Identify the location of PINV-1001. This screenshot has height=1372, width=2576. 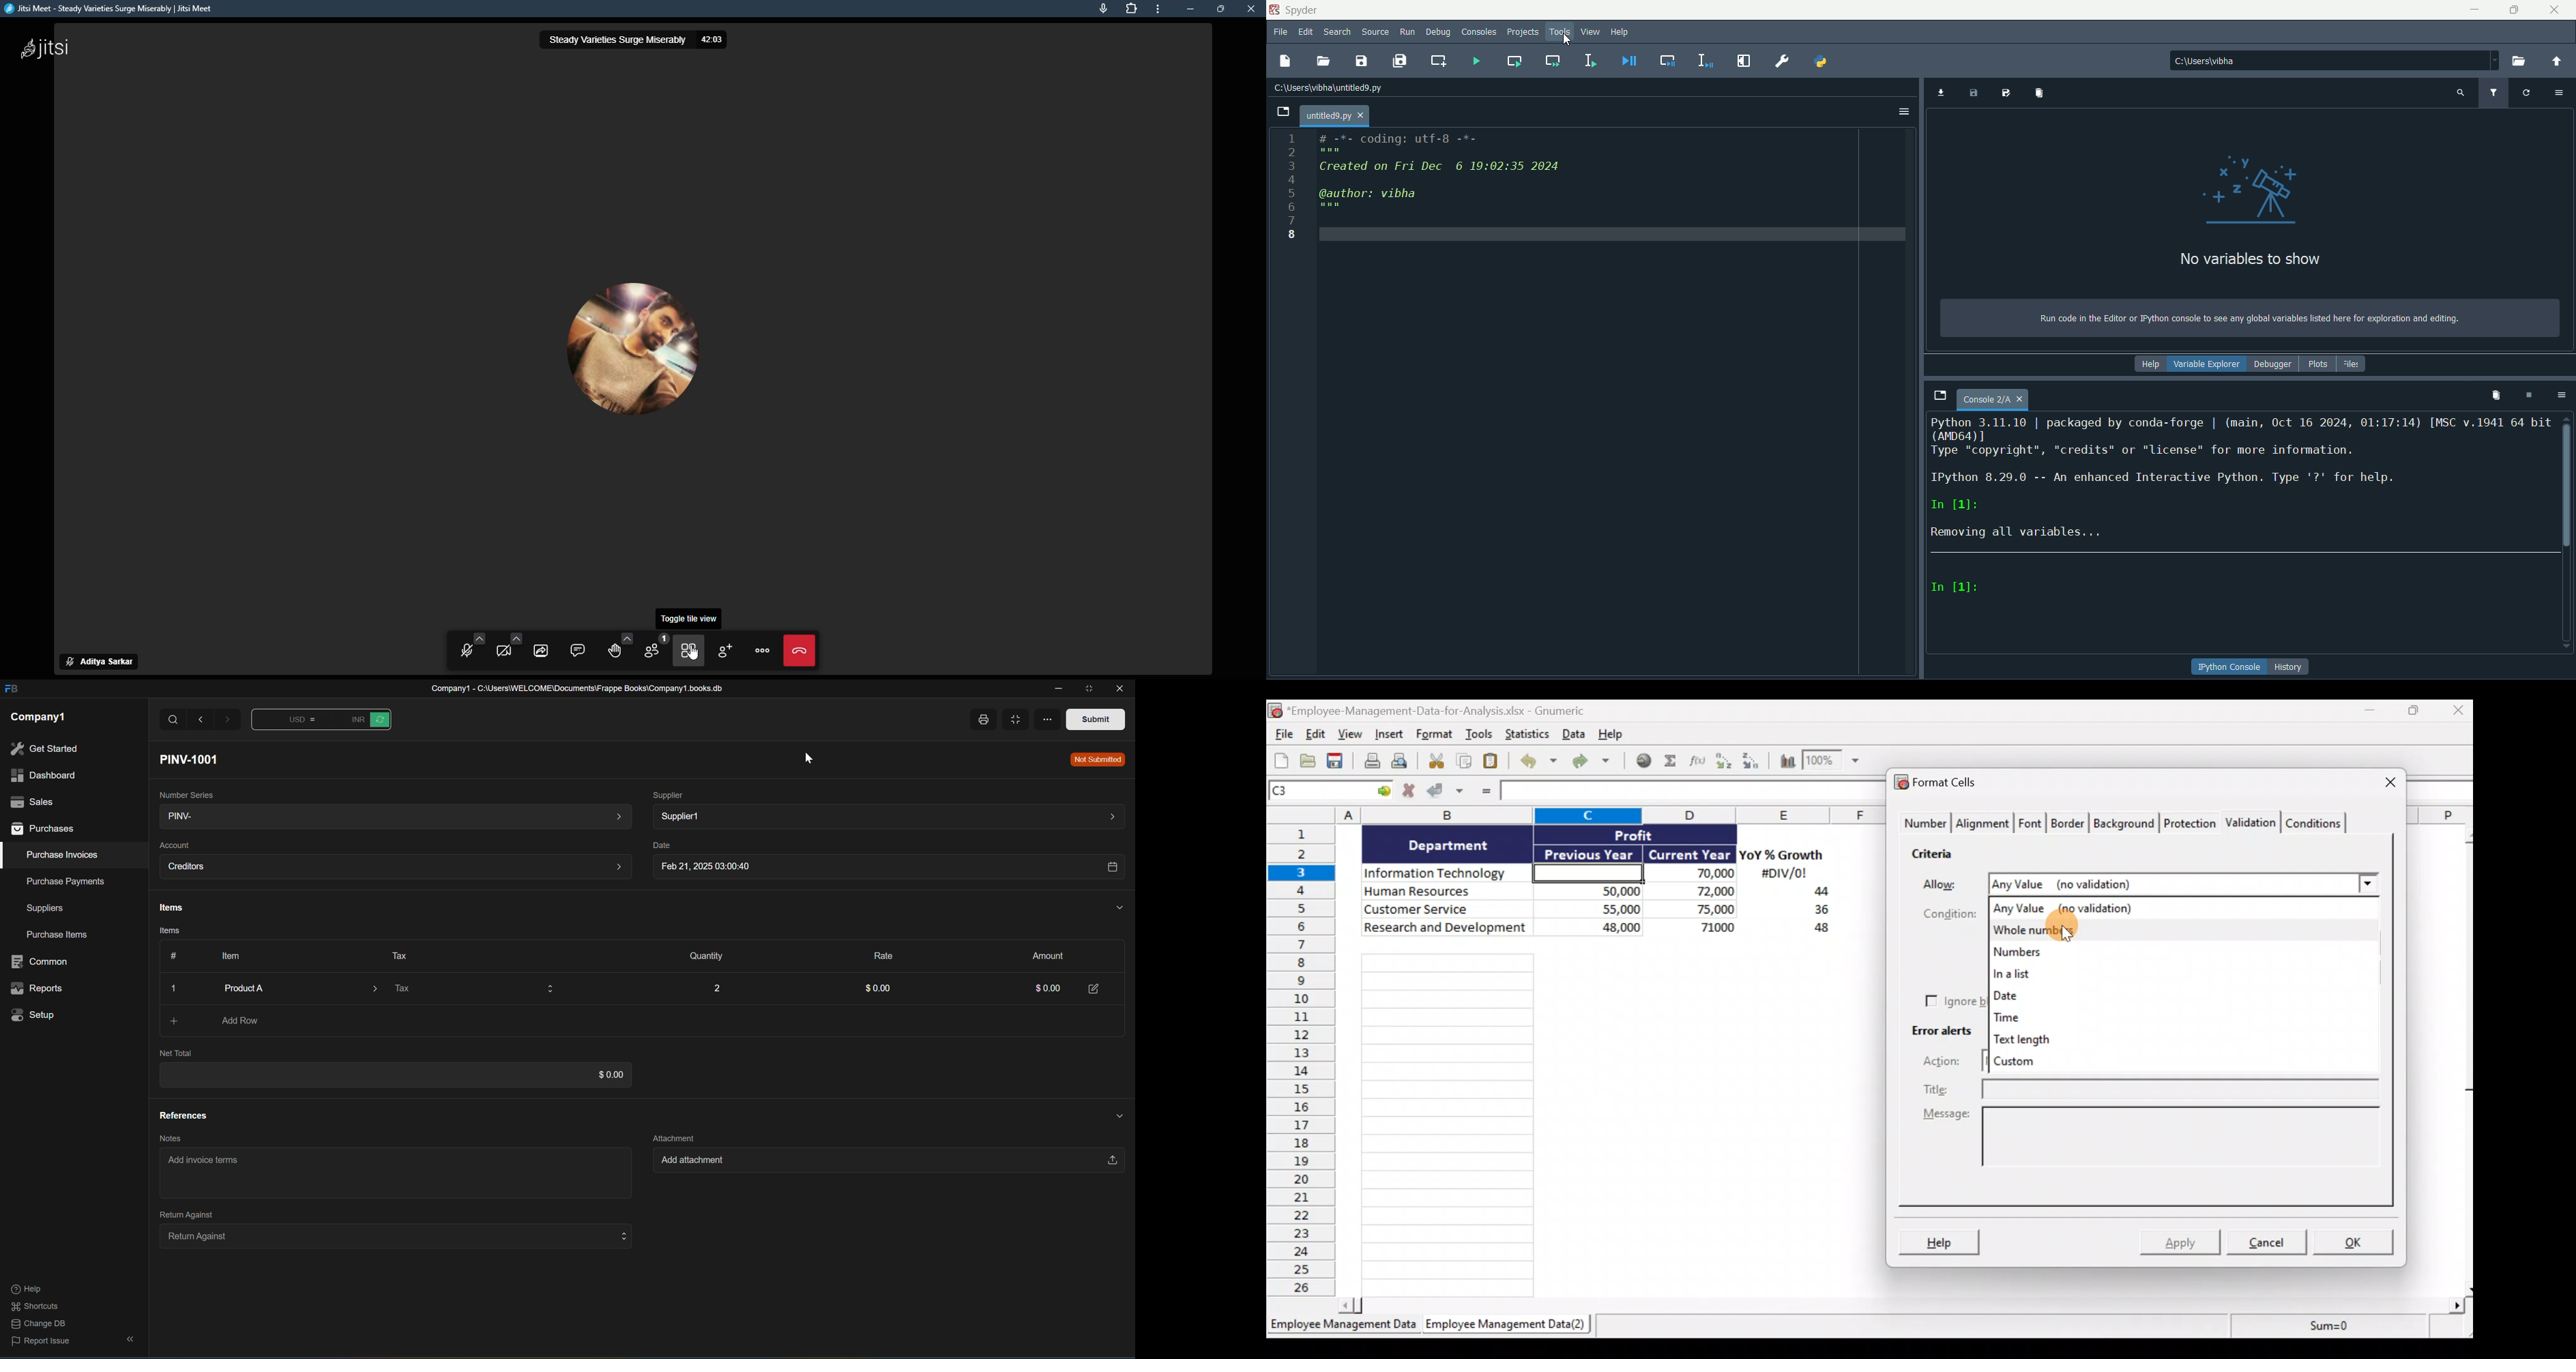
(192, 759).